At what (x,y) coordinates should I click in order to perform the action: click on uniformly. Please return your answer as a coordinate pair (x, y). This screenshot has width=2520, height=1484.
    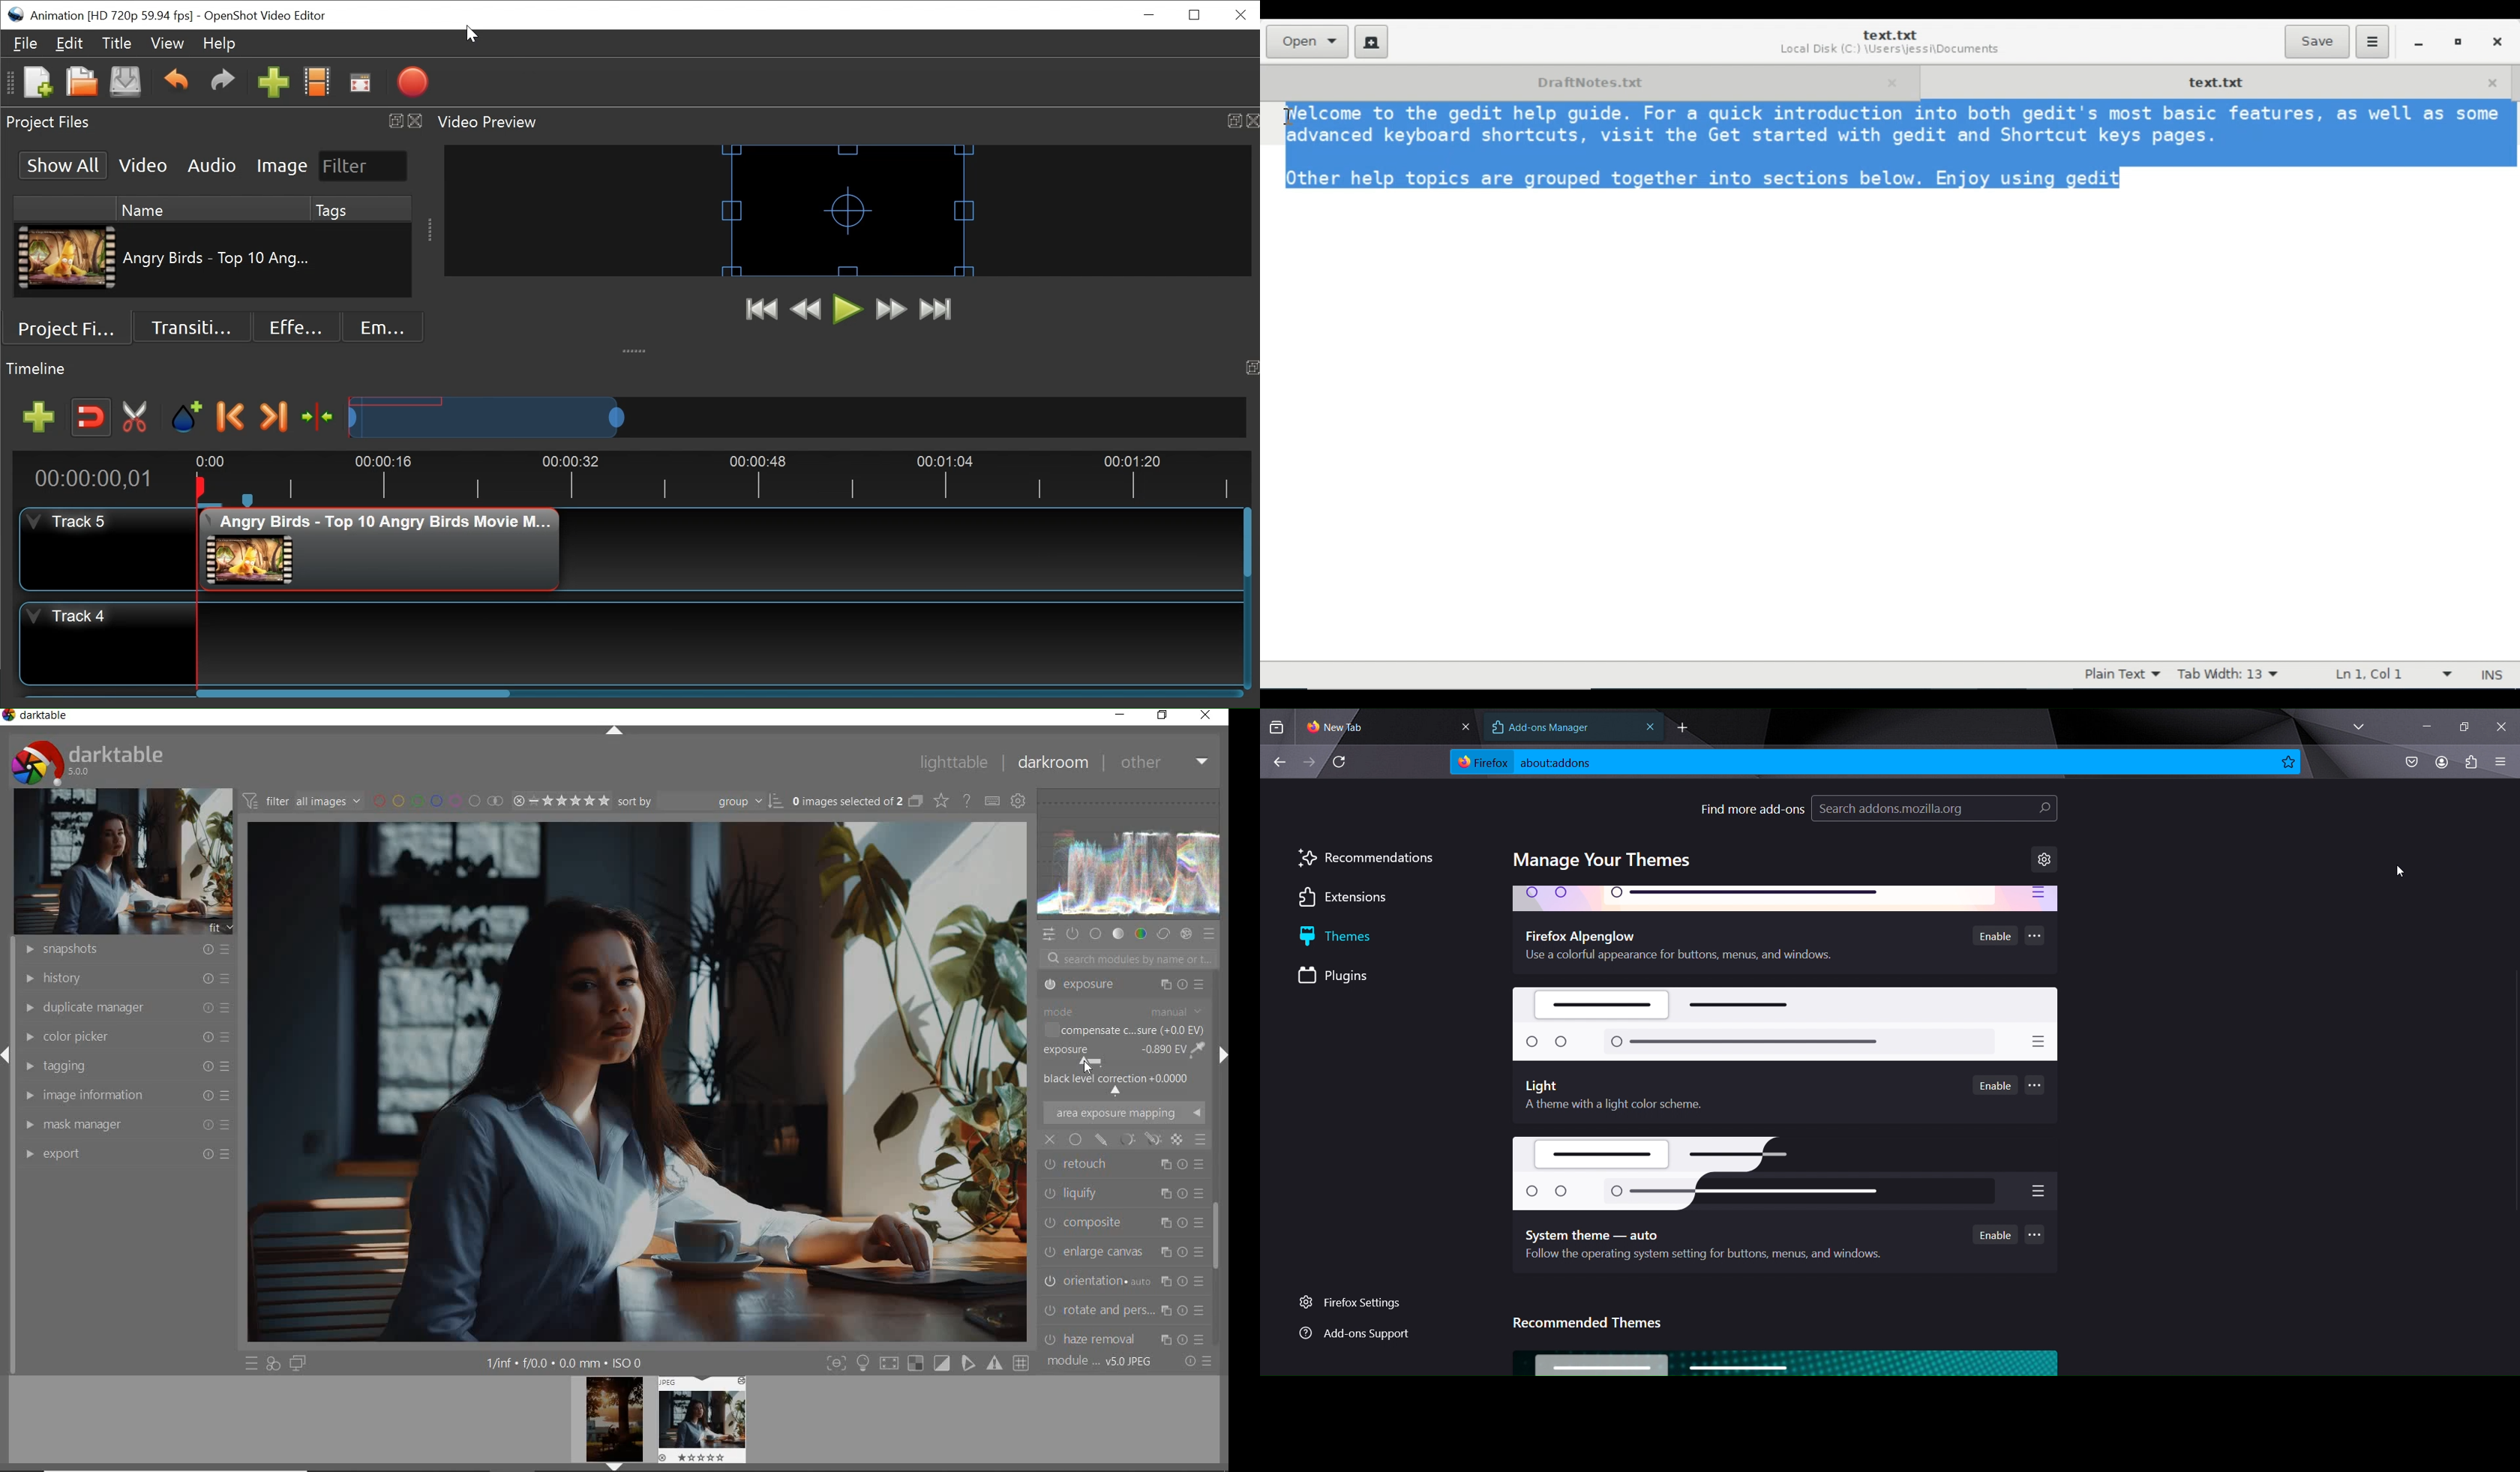
    Looking at the image, I should click on (1075, 1140).